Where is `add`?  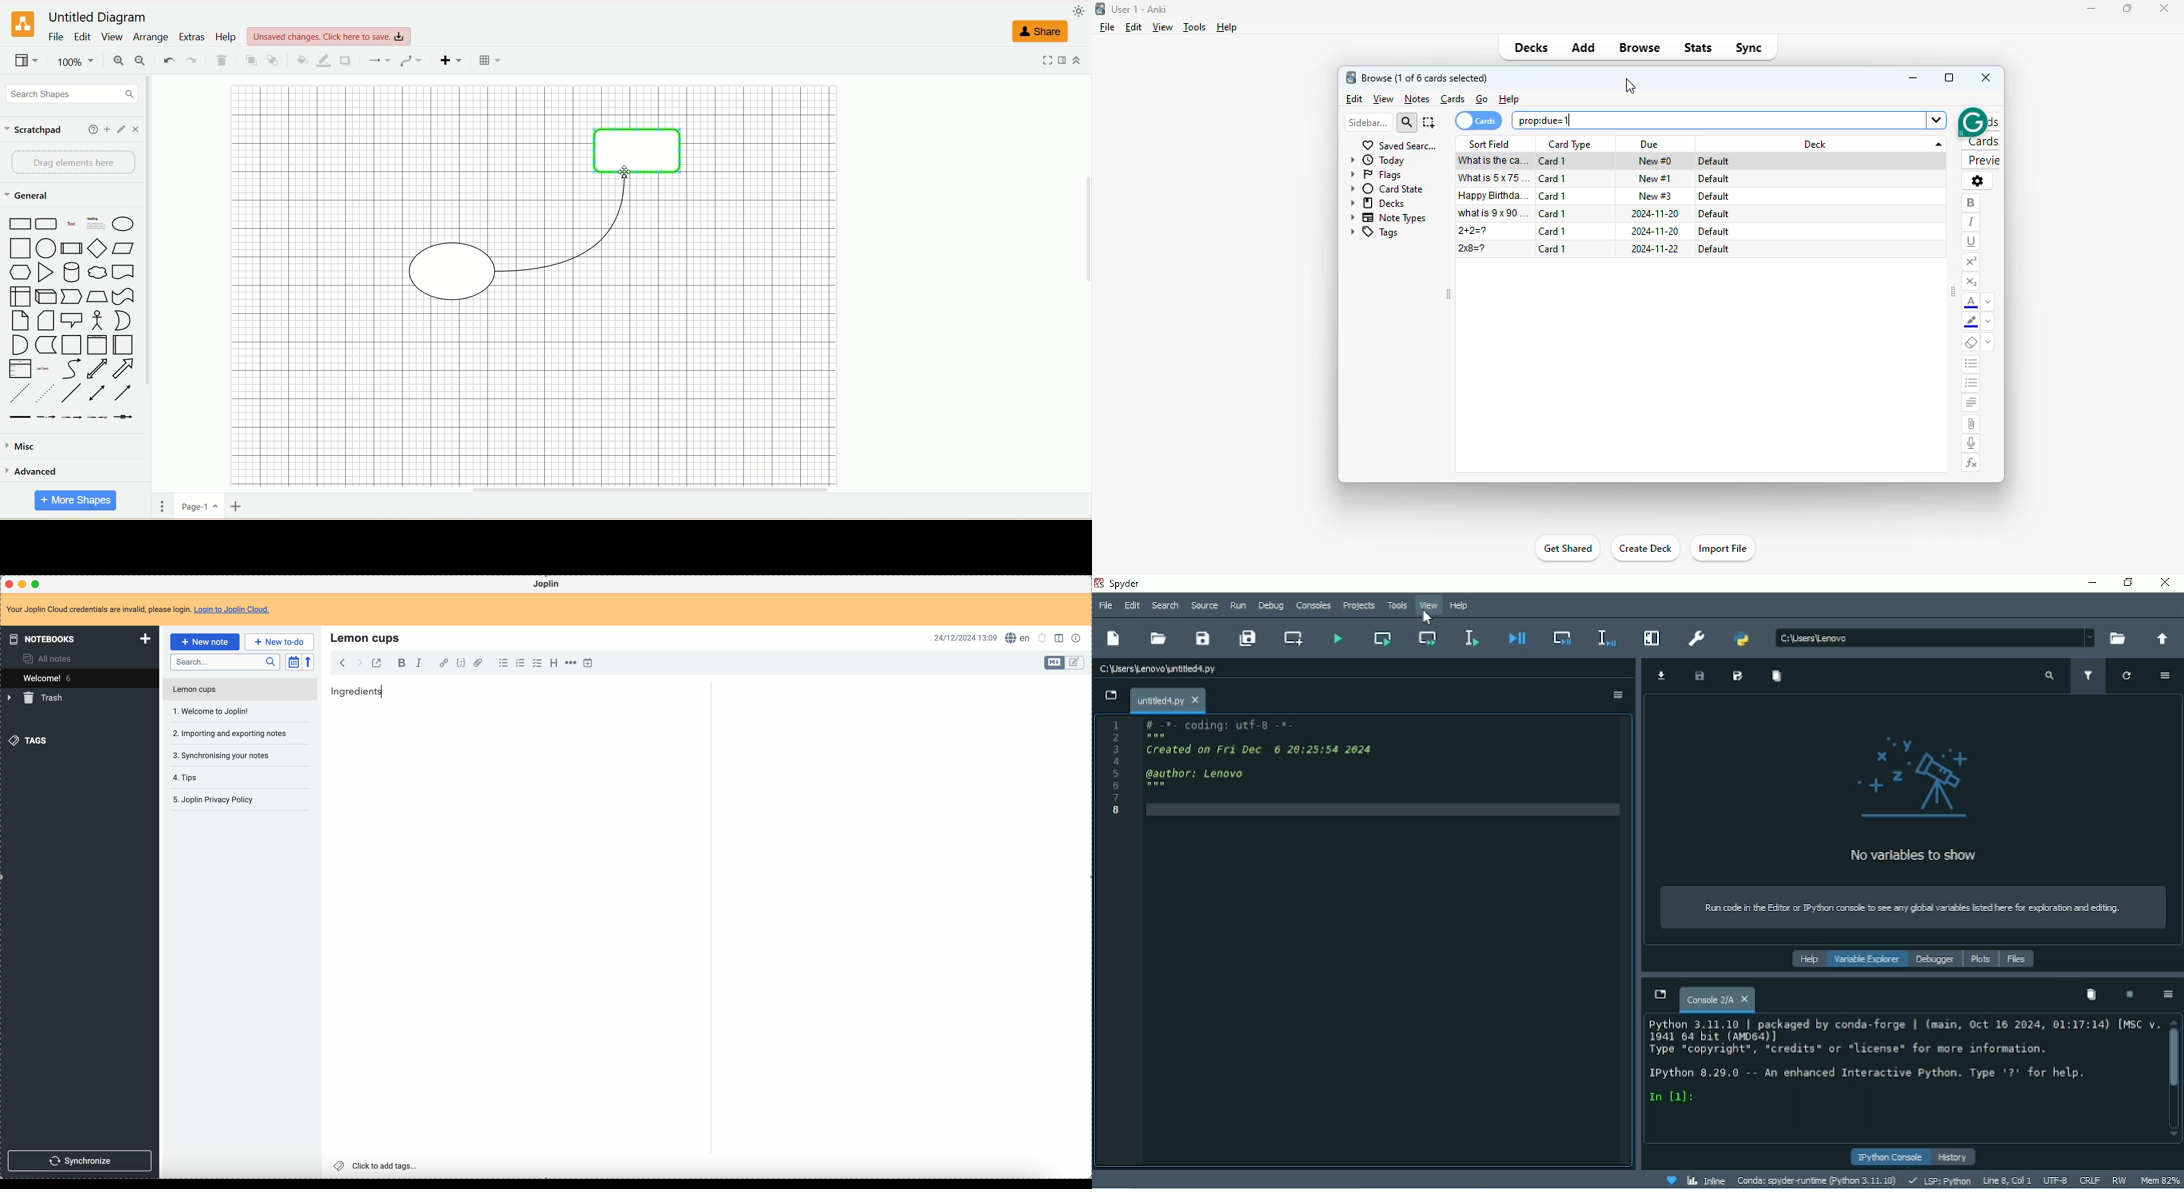
add is located at coordinates (107, 130).